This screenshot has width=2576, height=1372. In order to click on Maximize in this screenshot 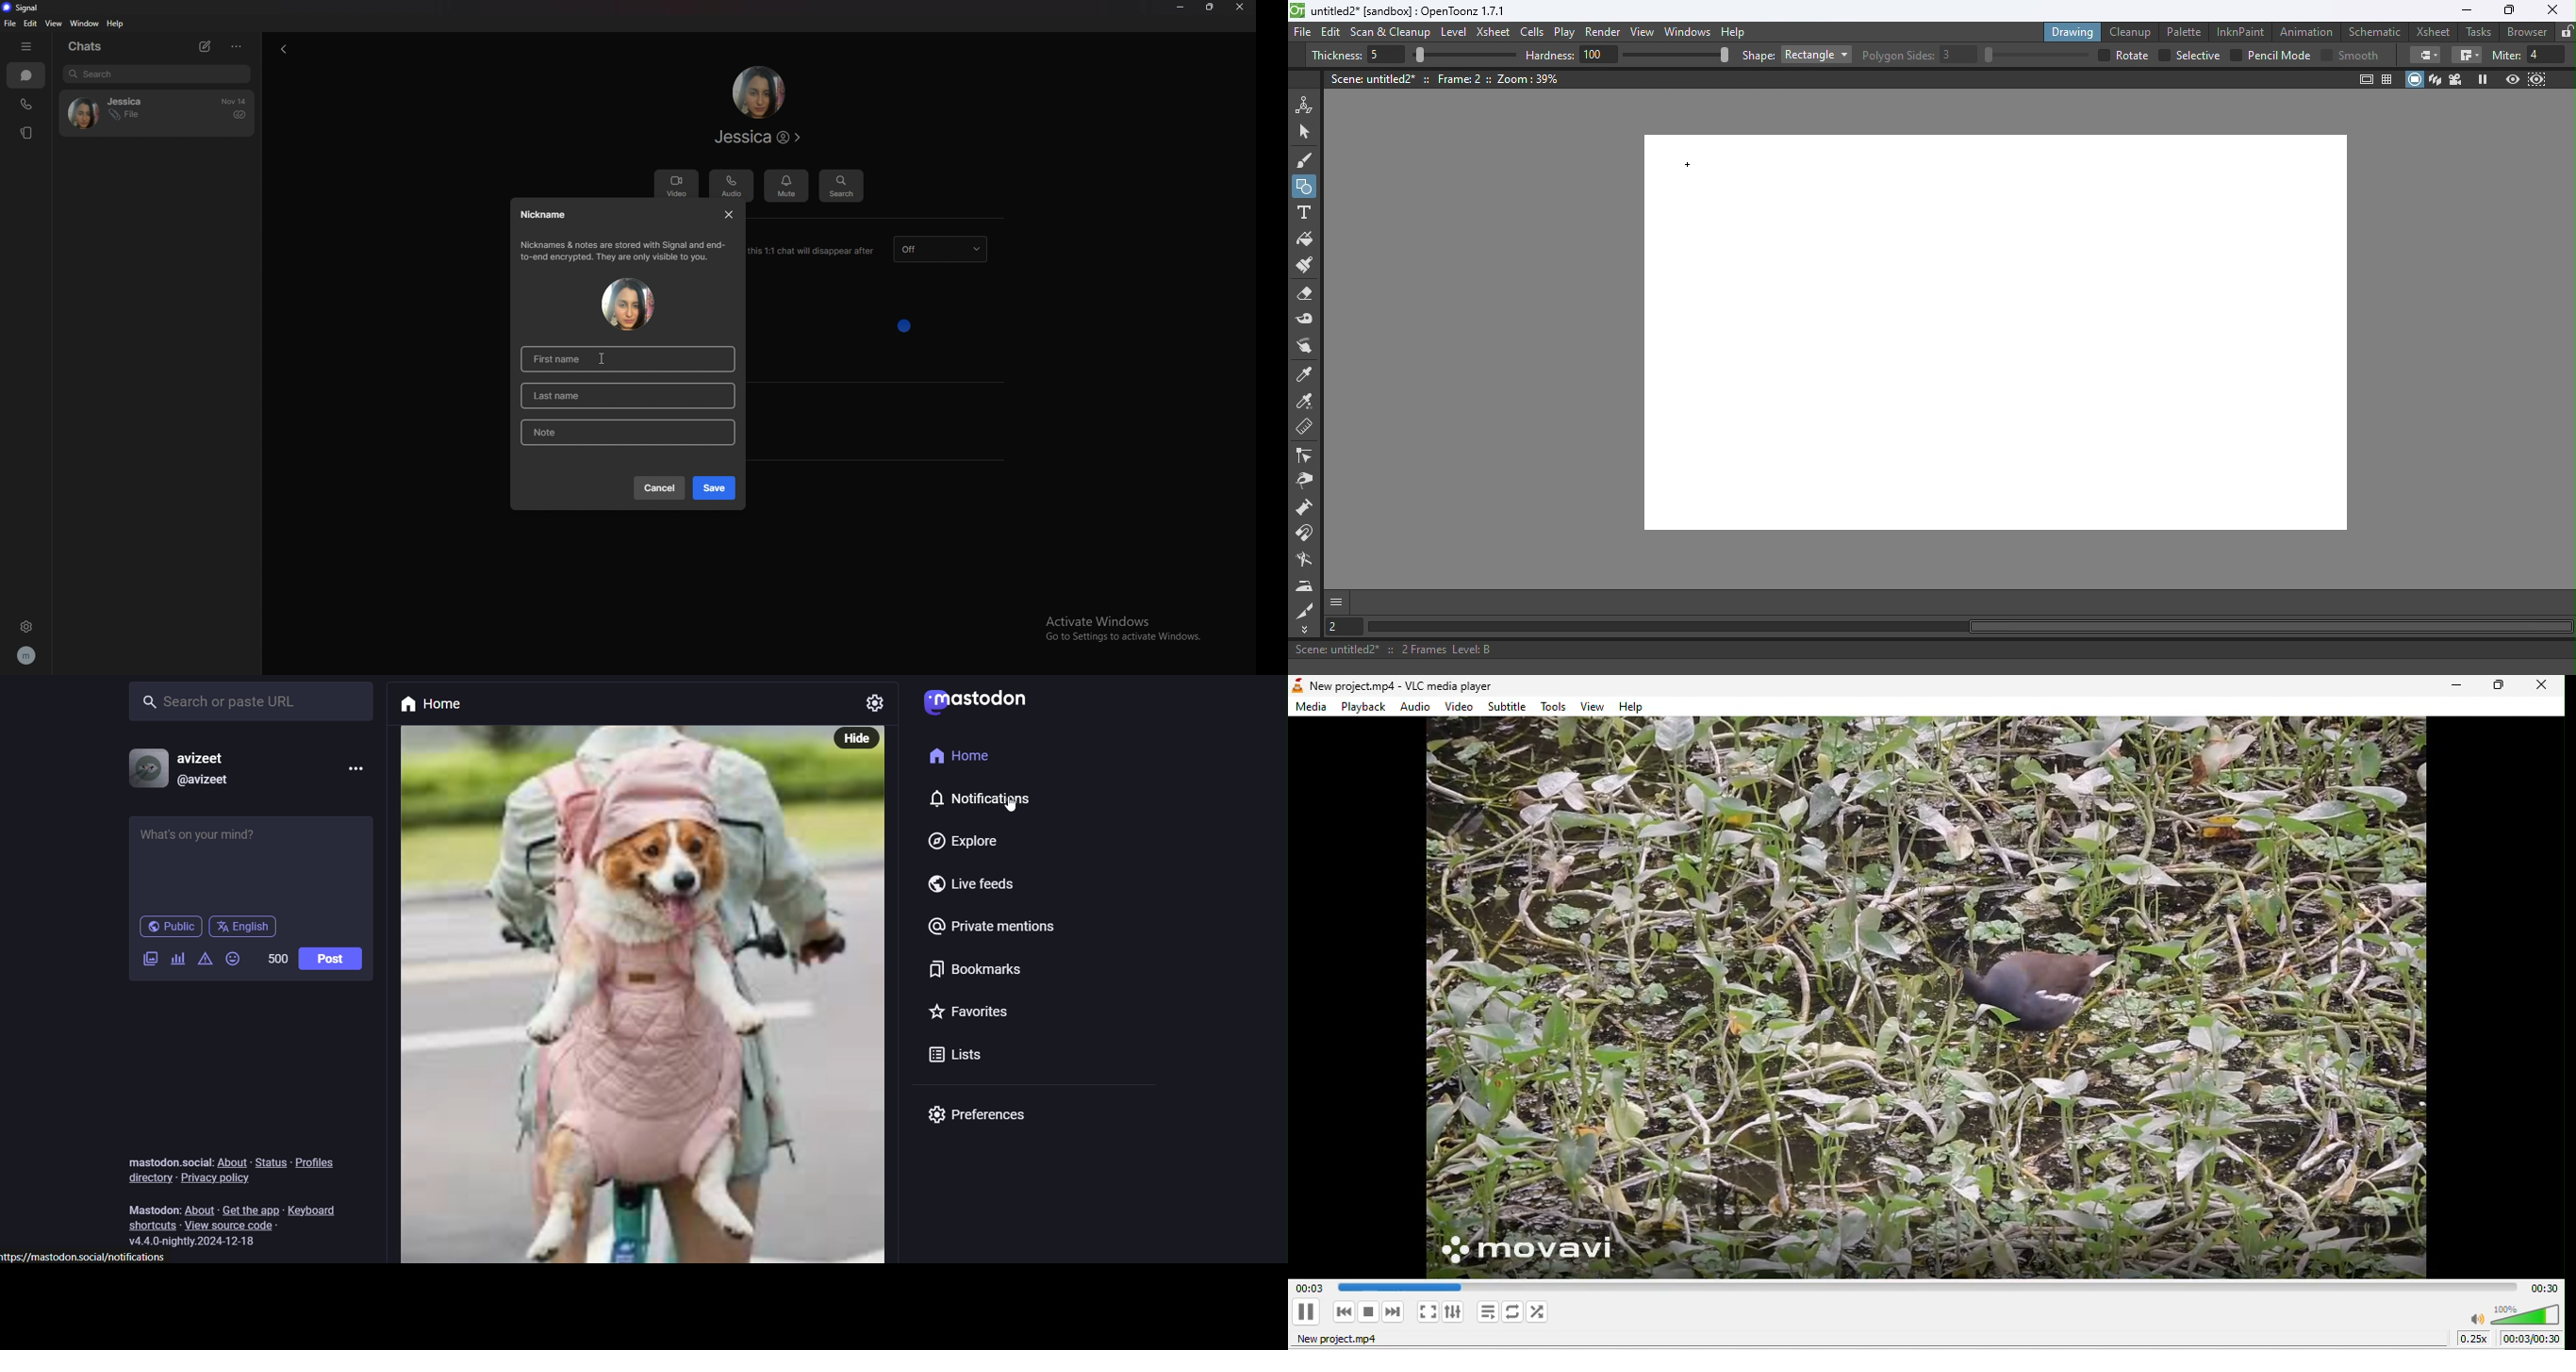, I will do `click(2506, 11)`.